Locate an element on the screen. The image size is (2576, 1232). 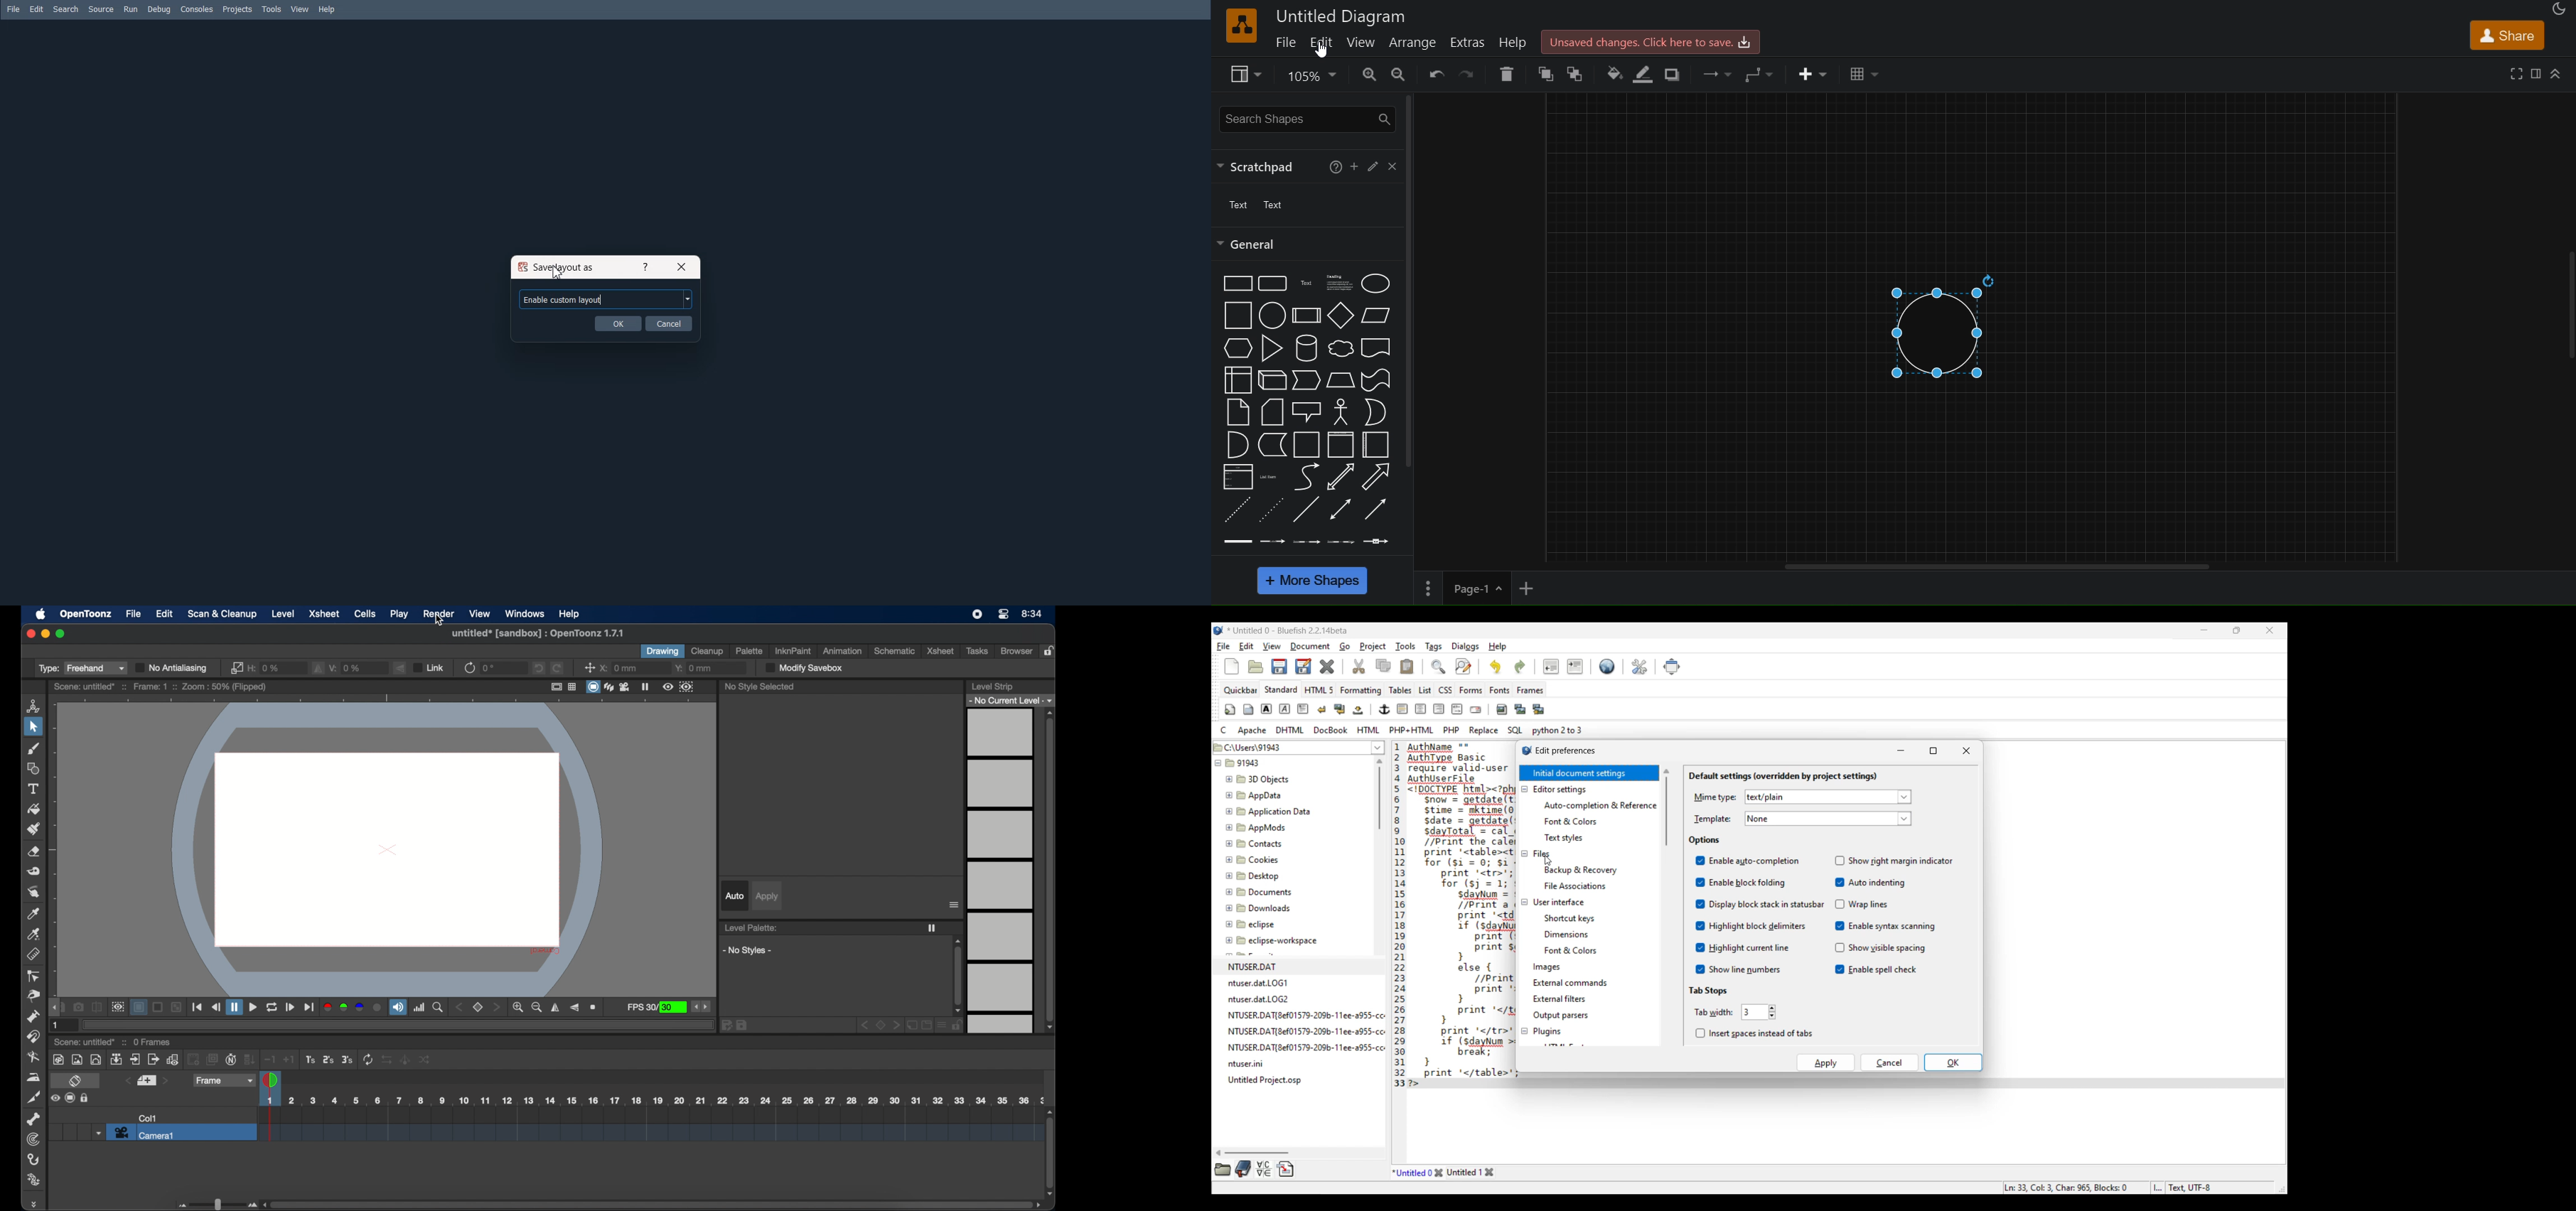
selection tool is located at coordinates (33, 727).